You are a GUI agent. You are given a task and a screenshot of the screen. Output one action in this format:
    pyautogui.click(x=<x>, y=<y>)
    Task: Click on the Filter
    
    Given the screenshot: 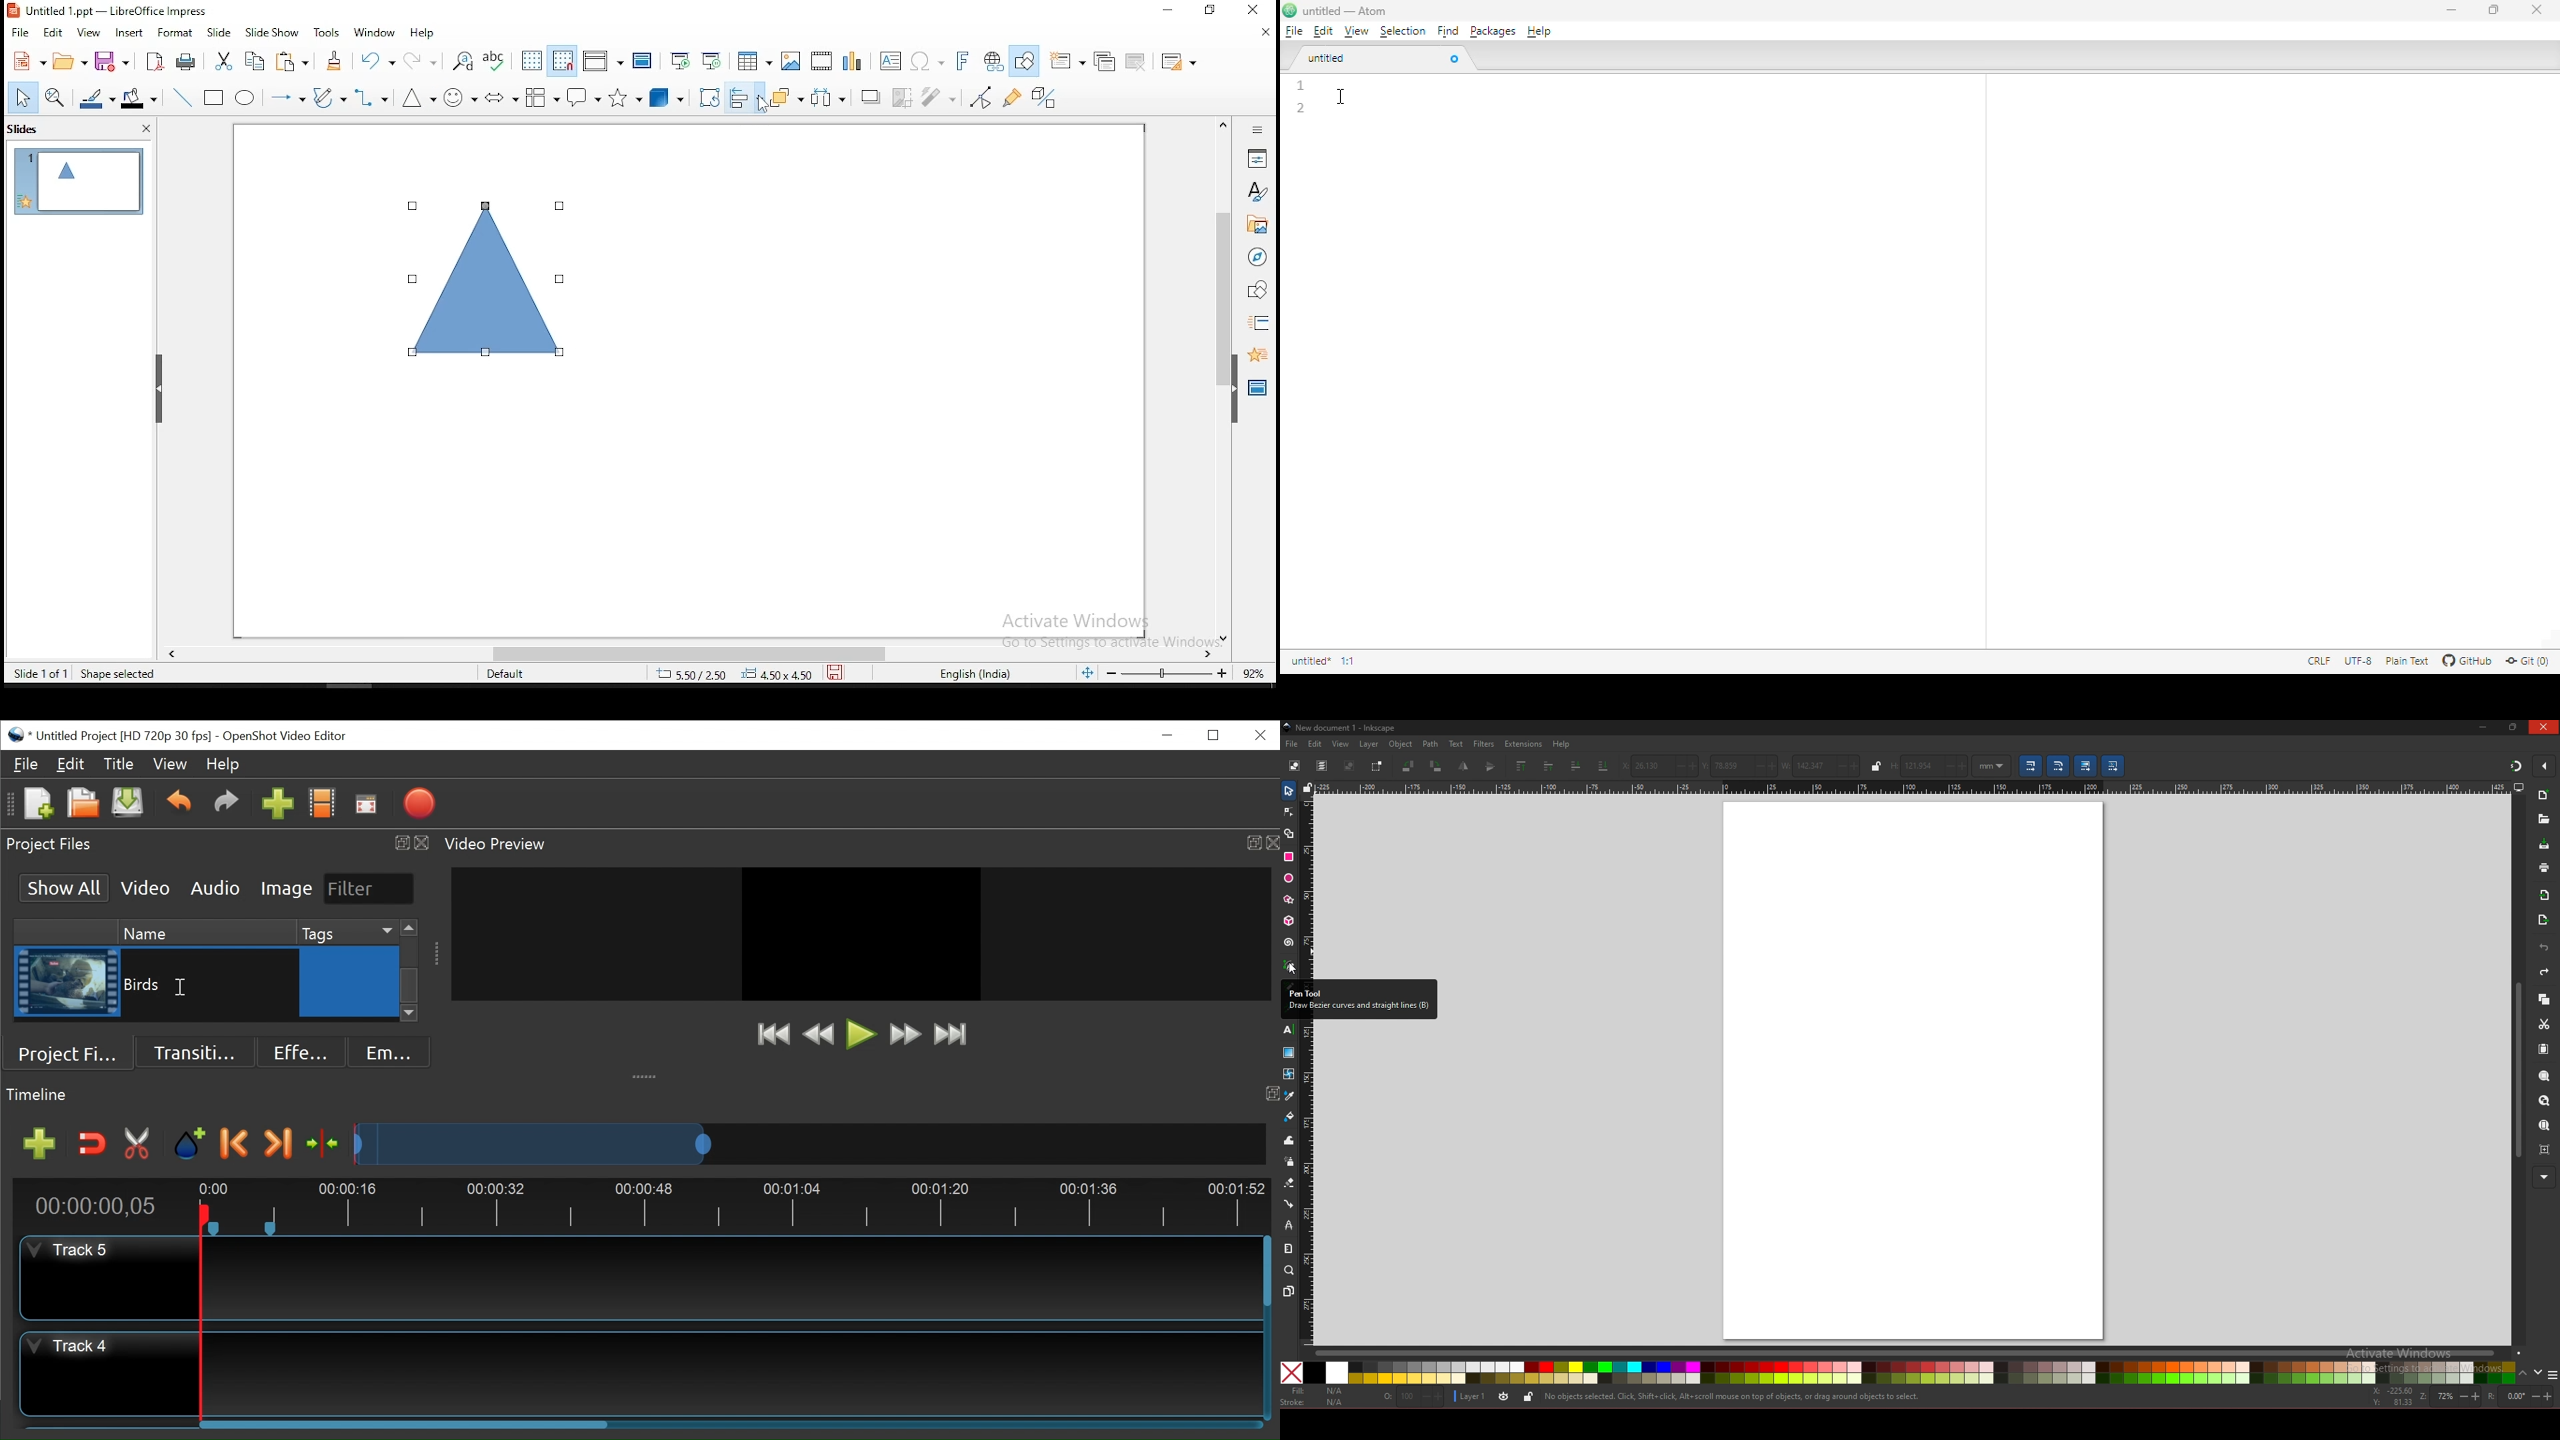 What is the action you would take?
    pyautogui.click(x=367, y=888)
    